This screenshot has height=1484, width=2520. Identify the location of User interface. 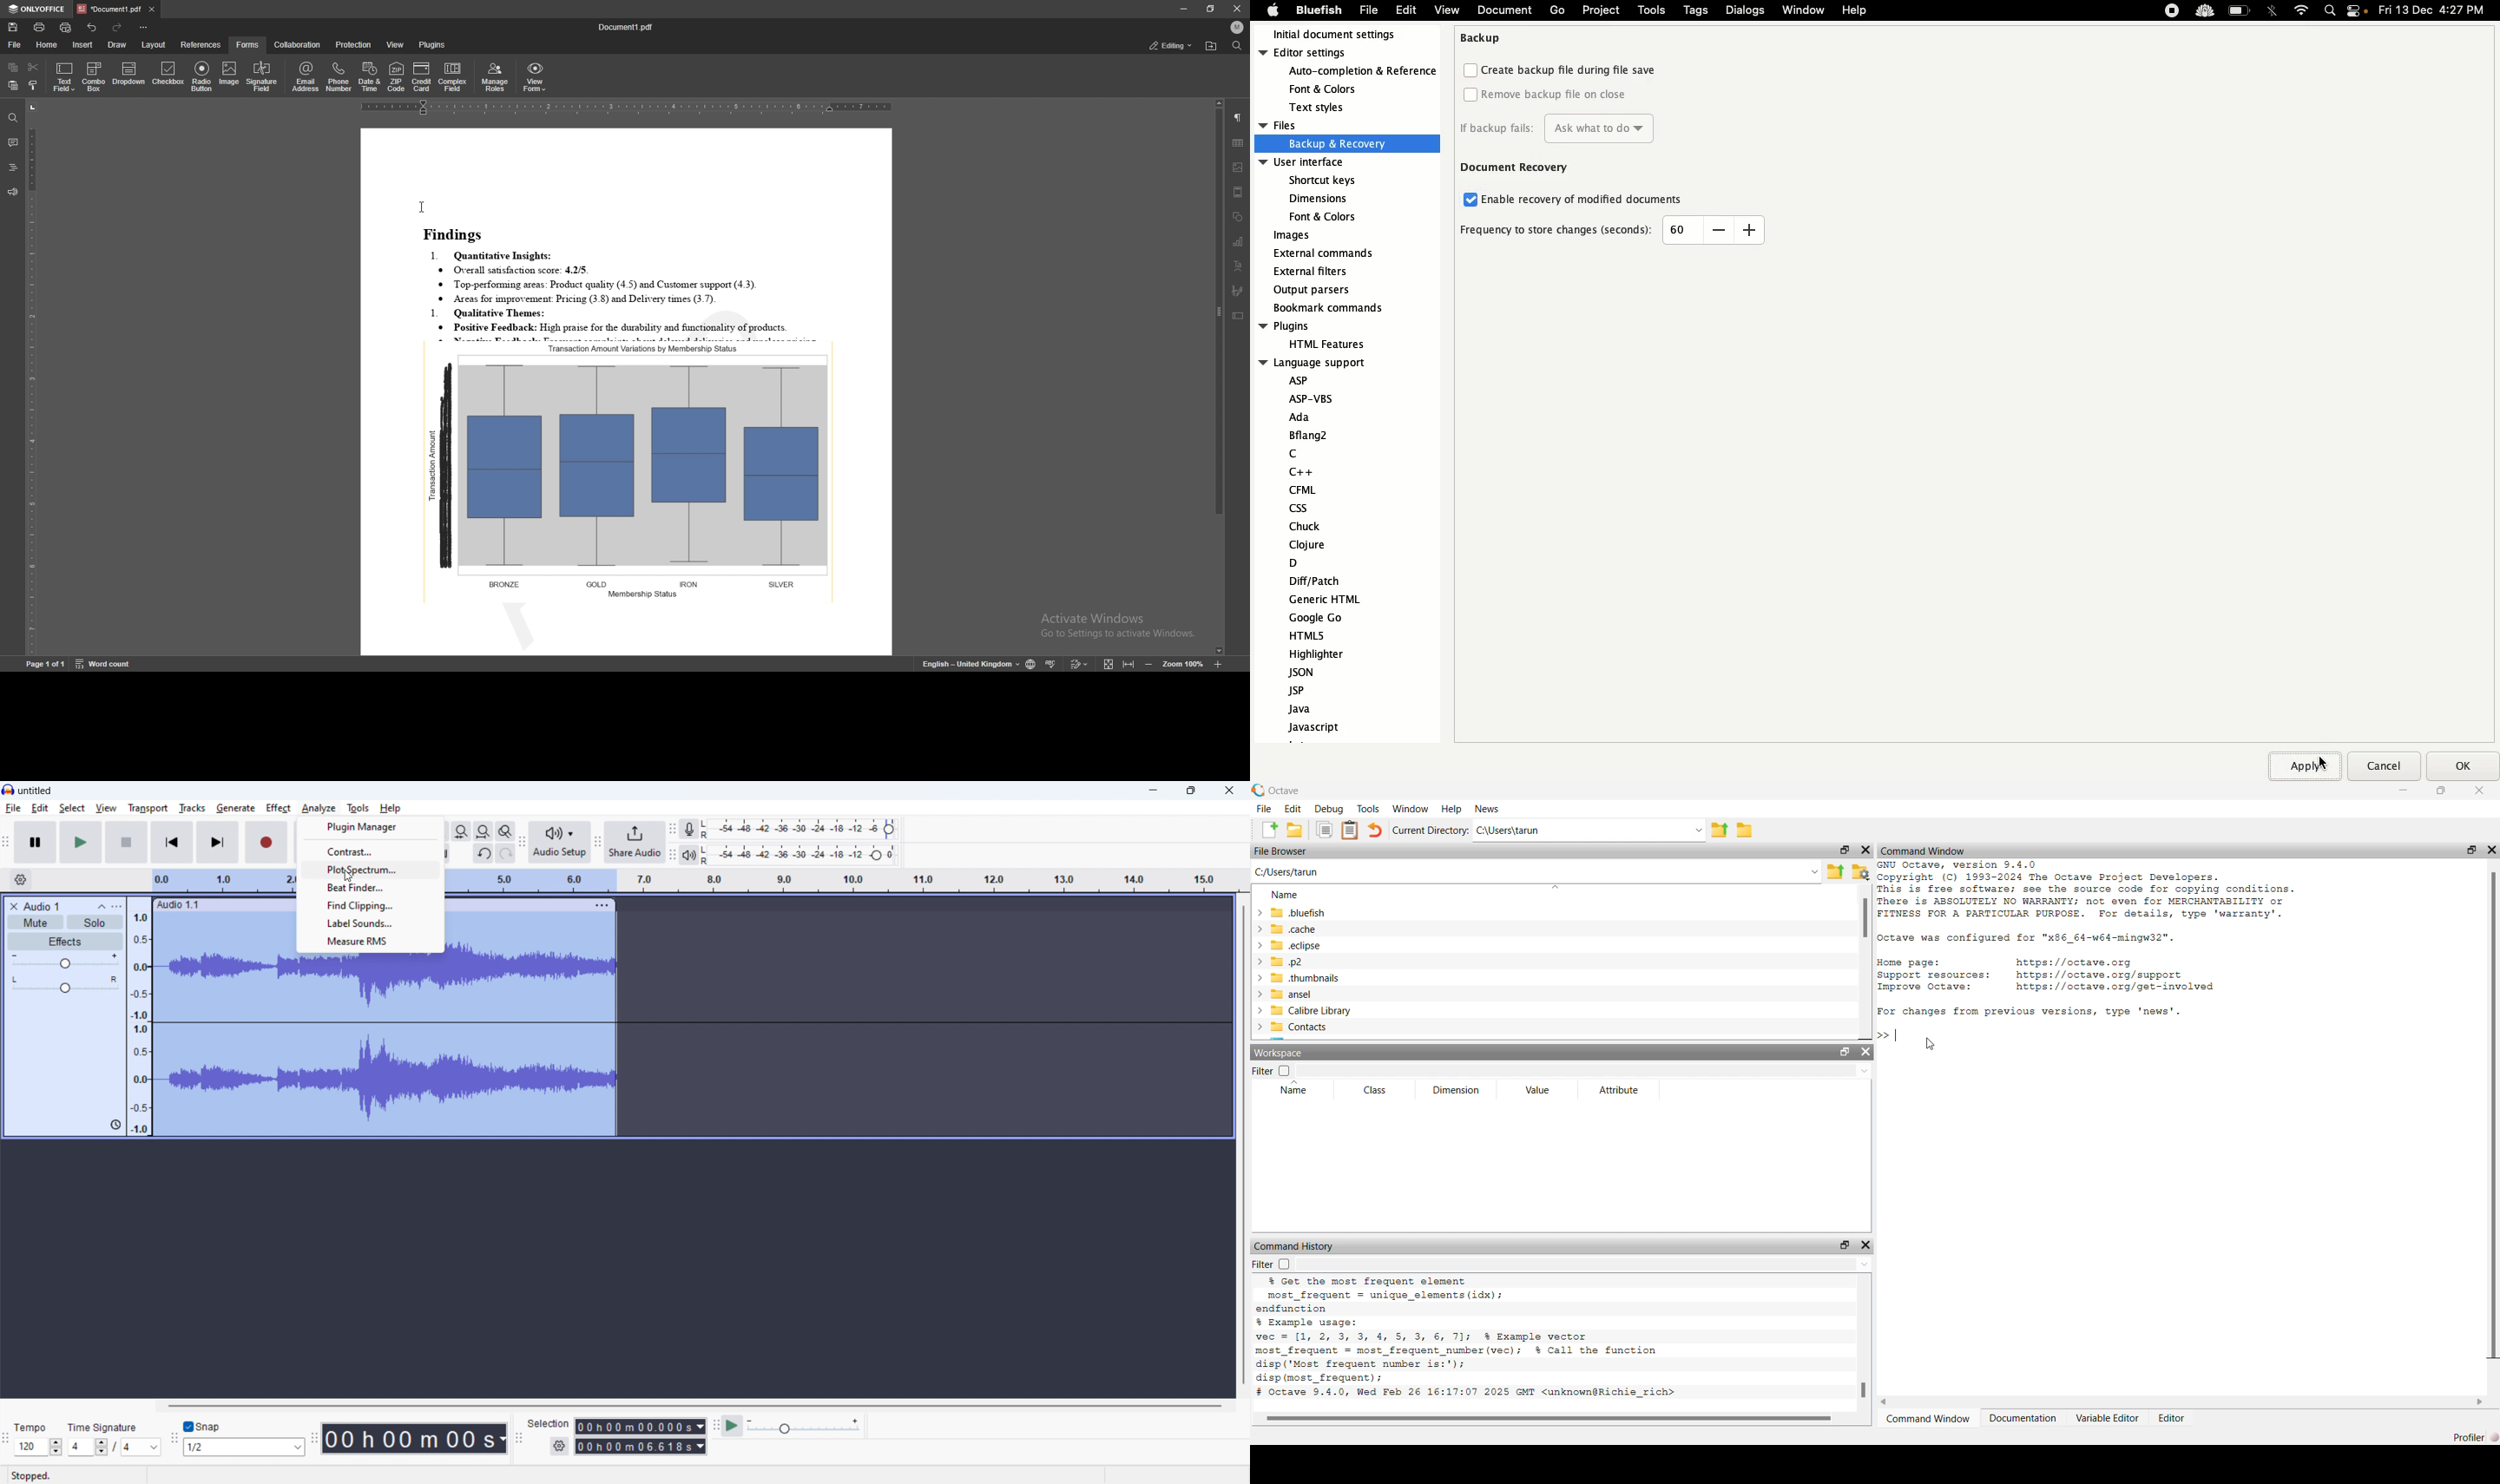
(1322, 190).